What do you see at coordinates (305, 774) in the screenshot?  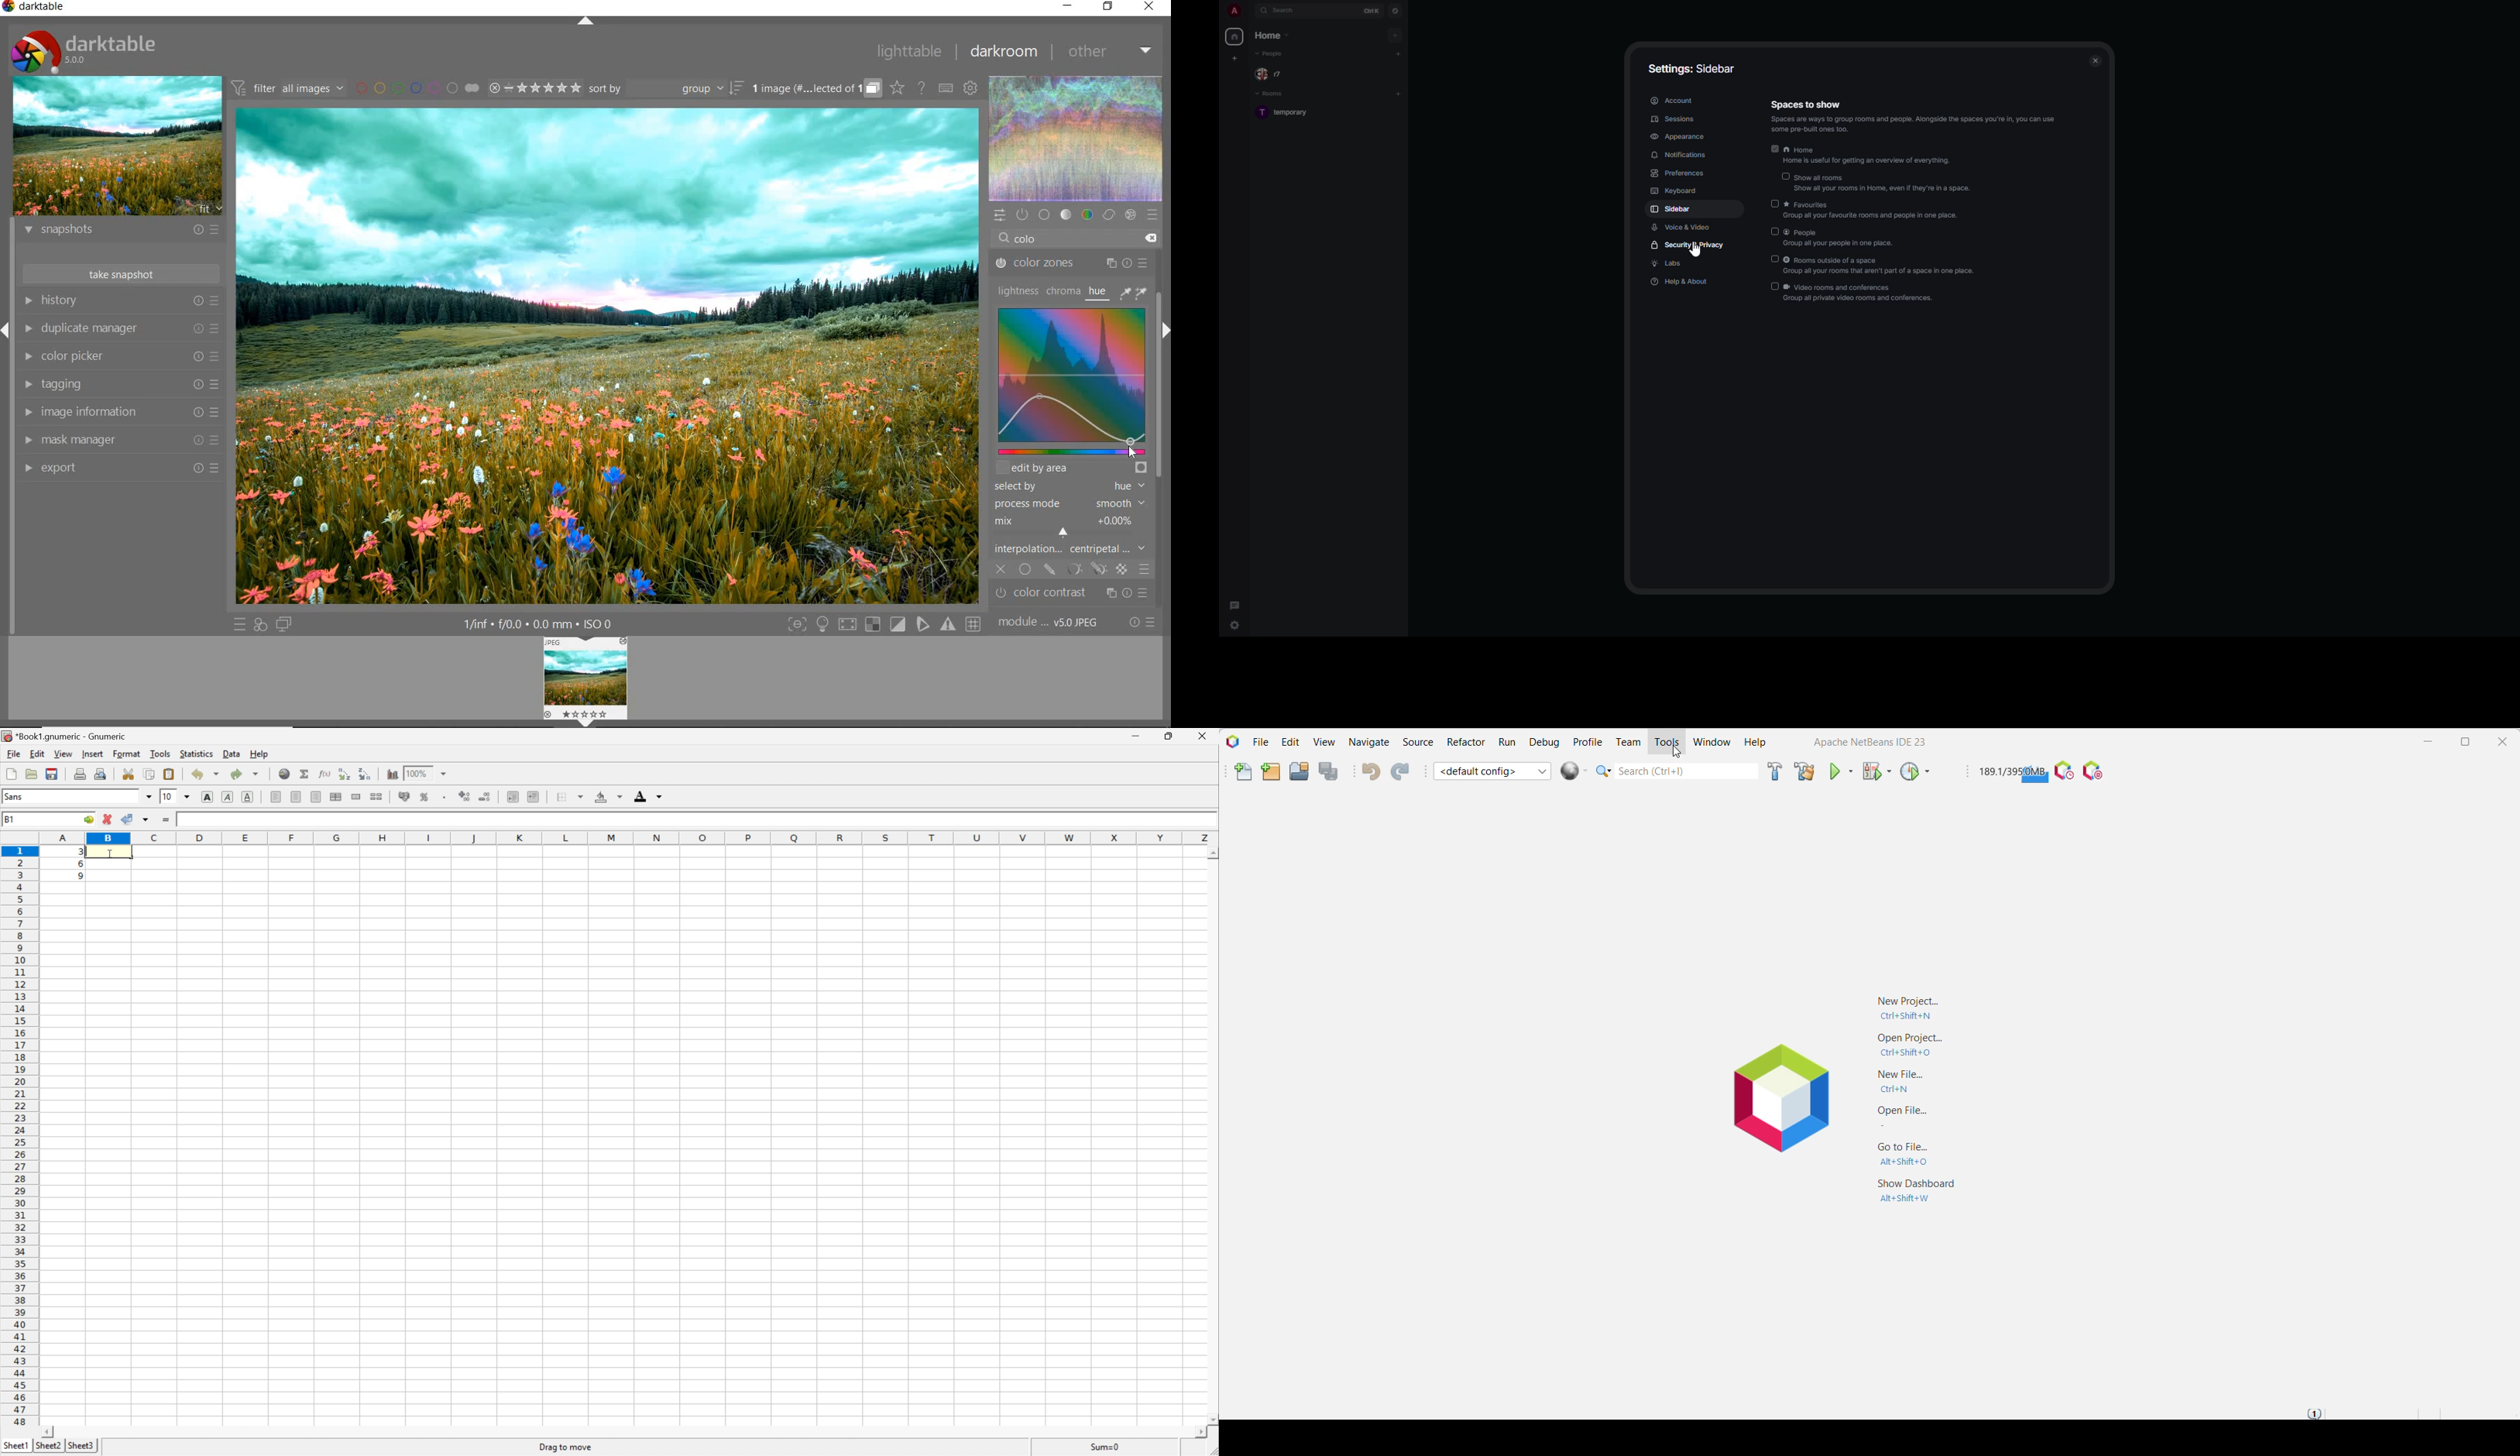 I see `Sum in current cell` at bounding box center [305, 774].